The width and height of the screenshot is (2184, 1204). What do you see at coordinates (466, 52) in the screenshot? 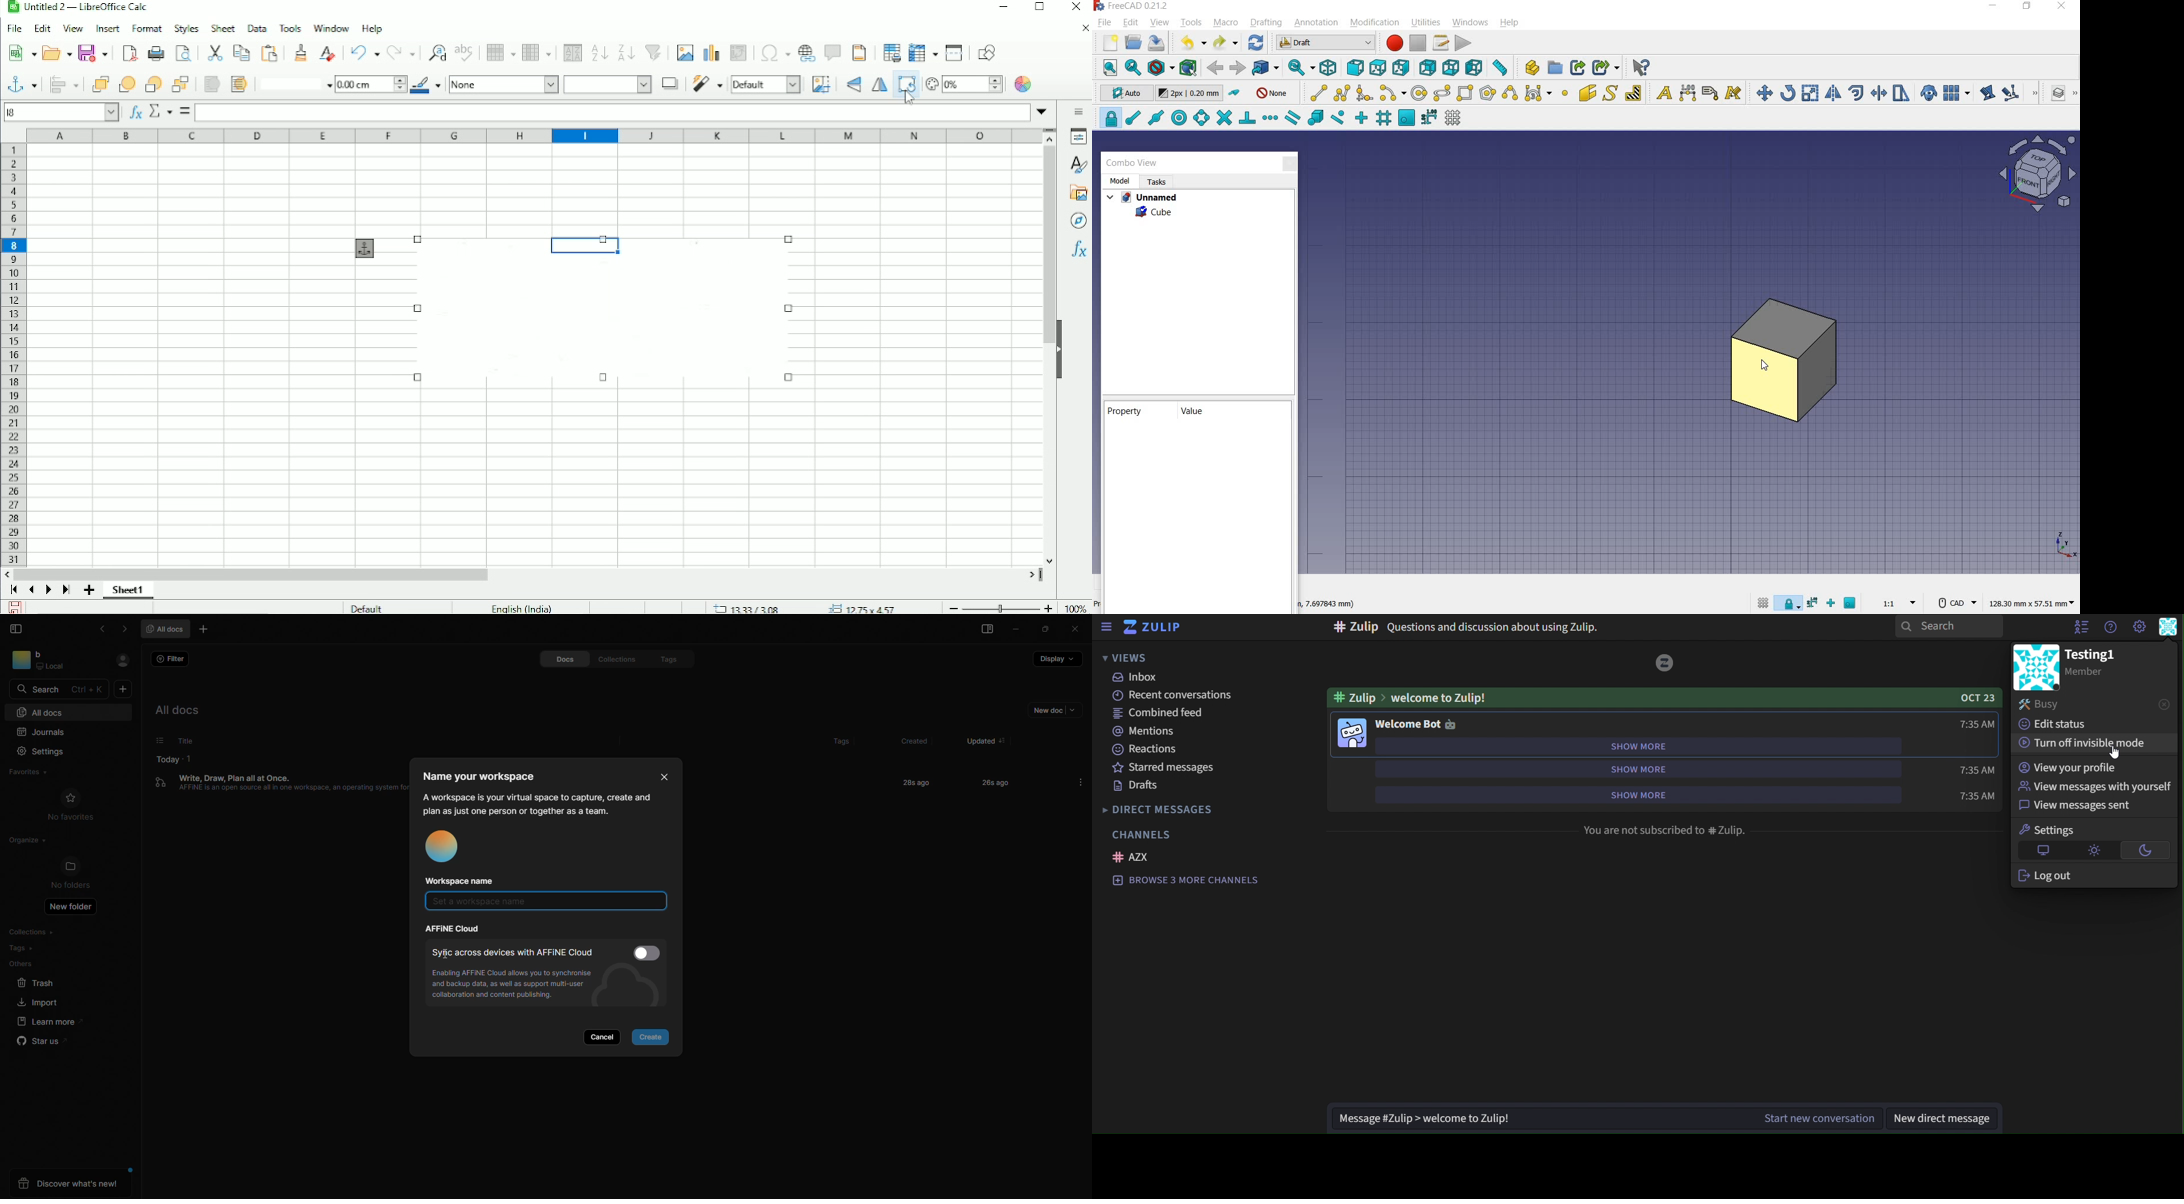
I see `Spell check` at bounding box center [466, 52].